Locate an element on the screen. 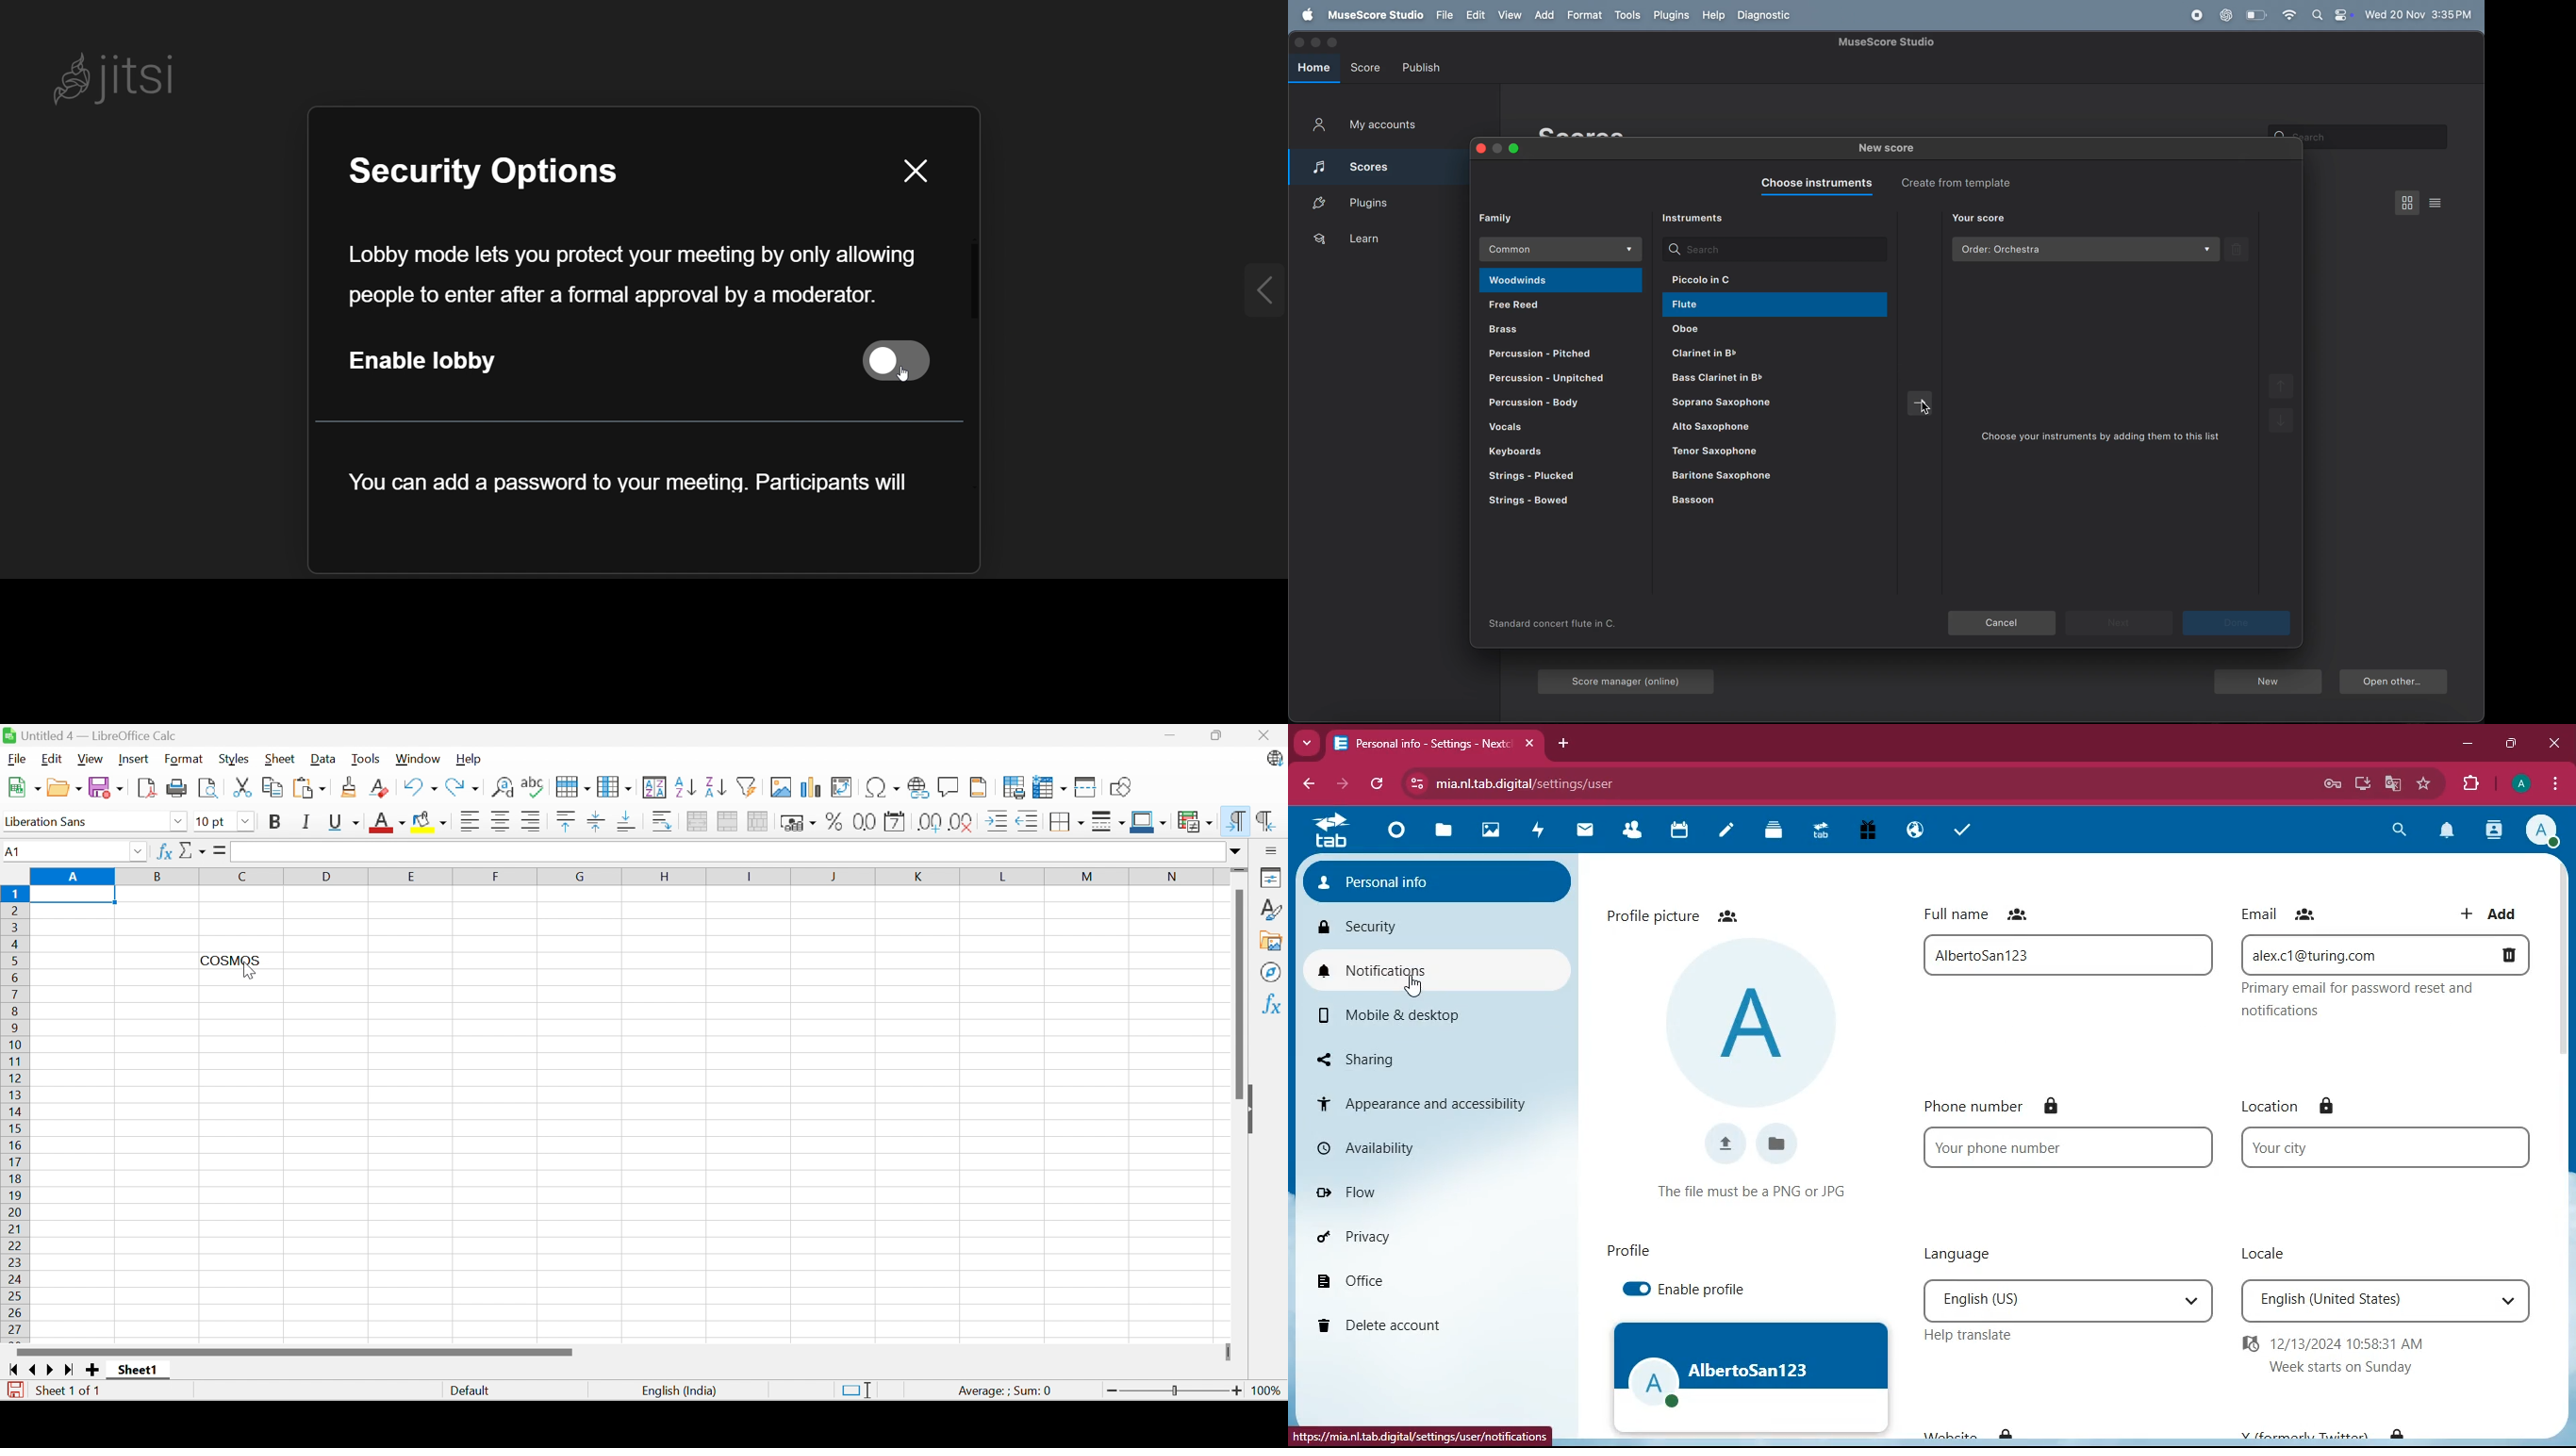  vocals is located at coordinates (1558, 428).